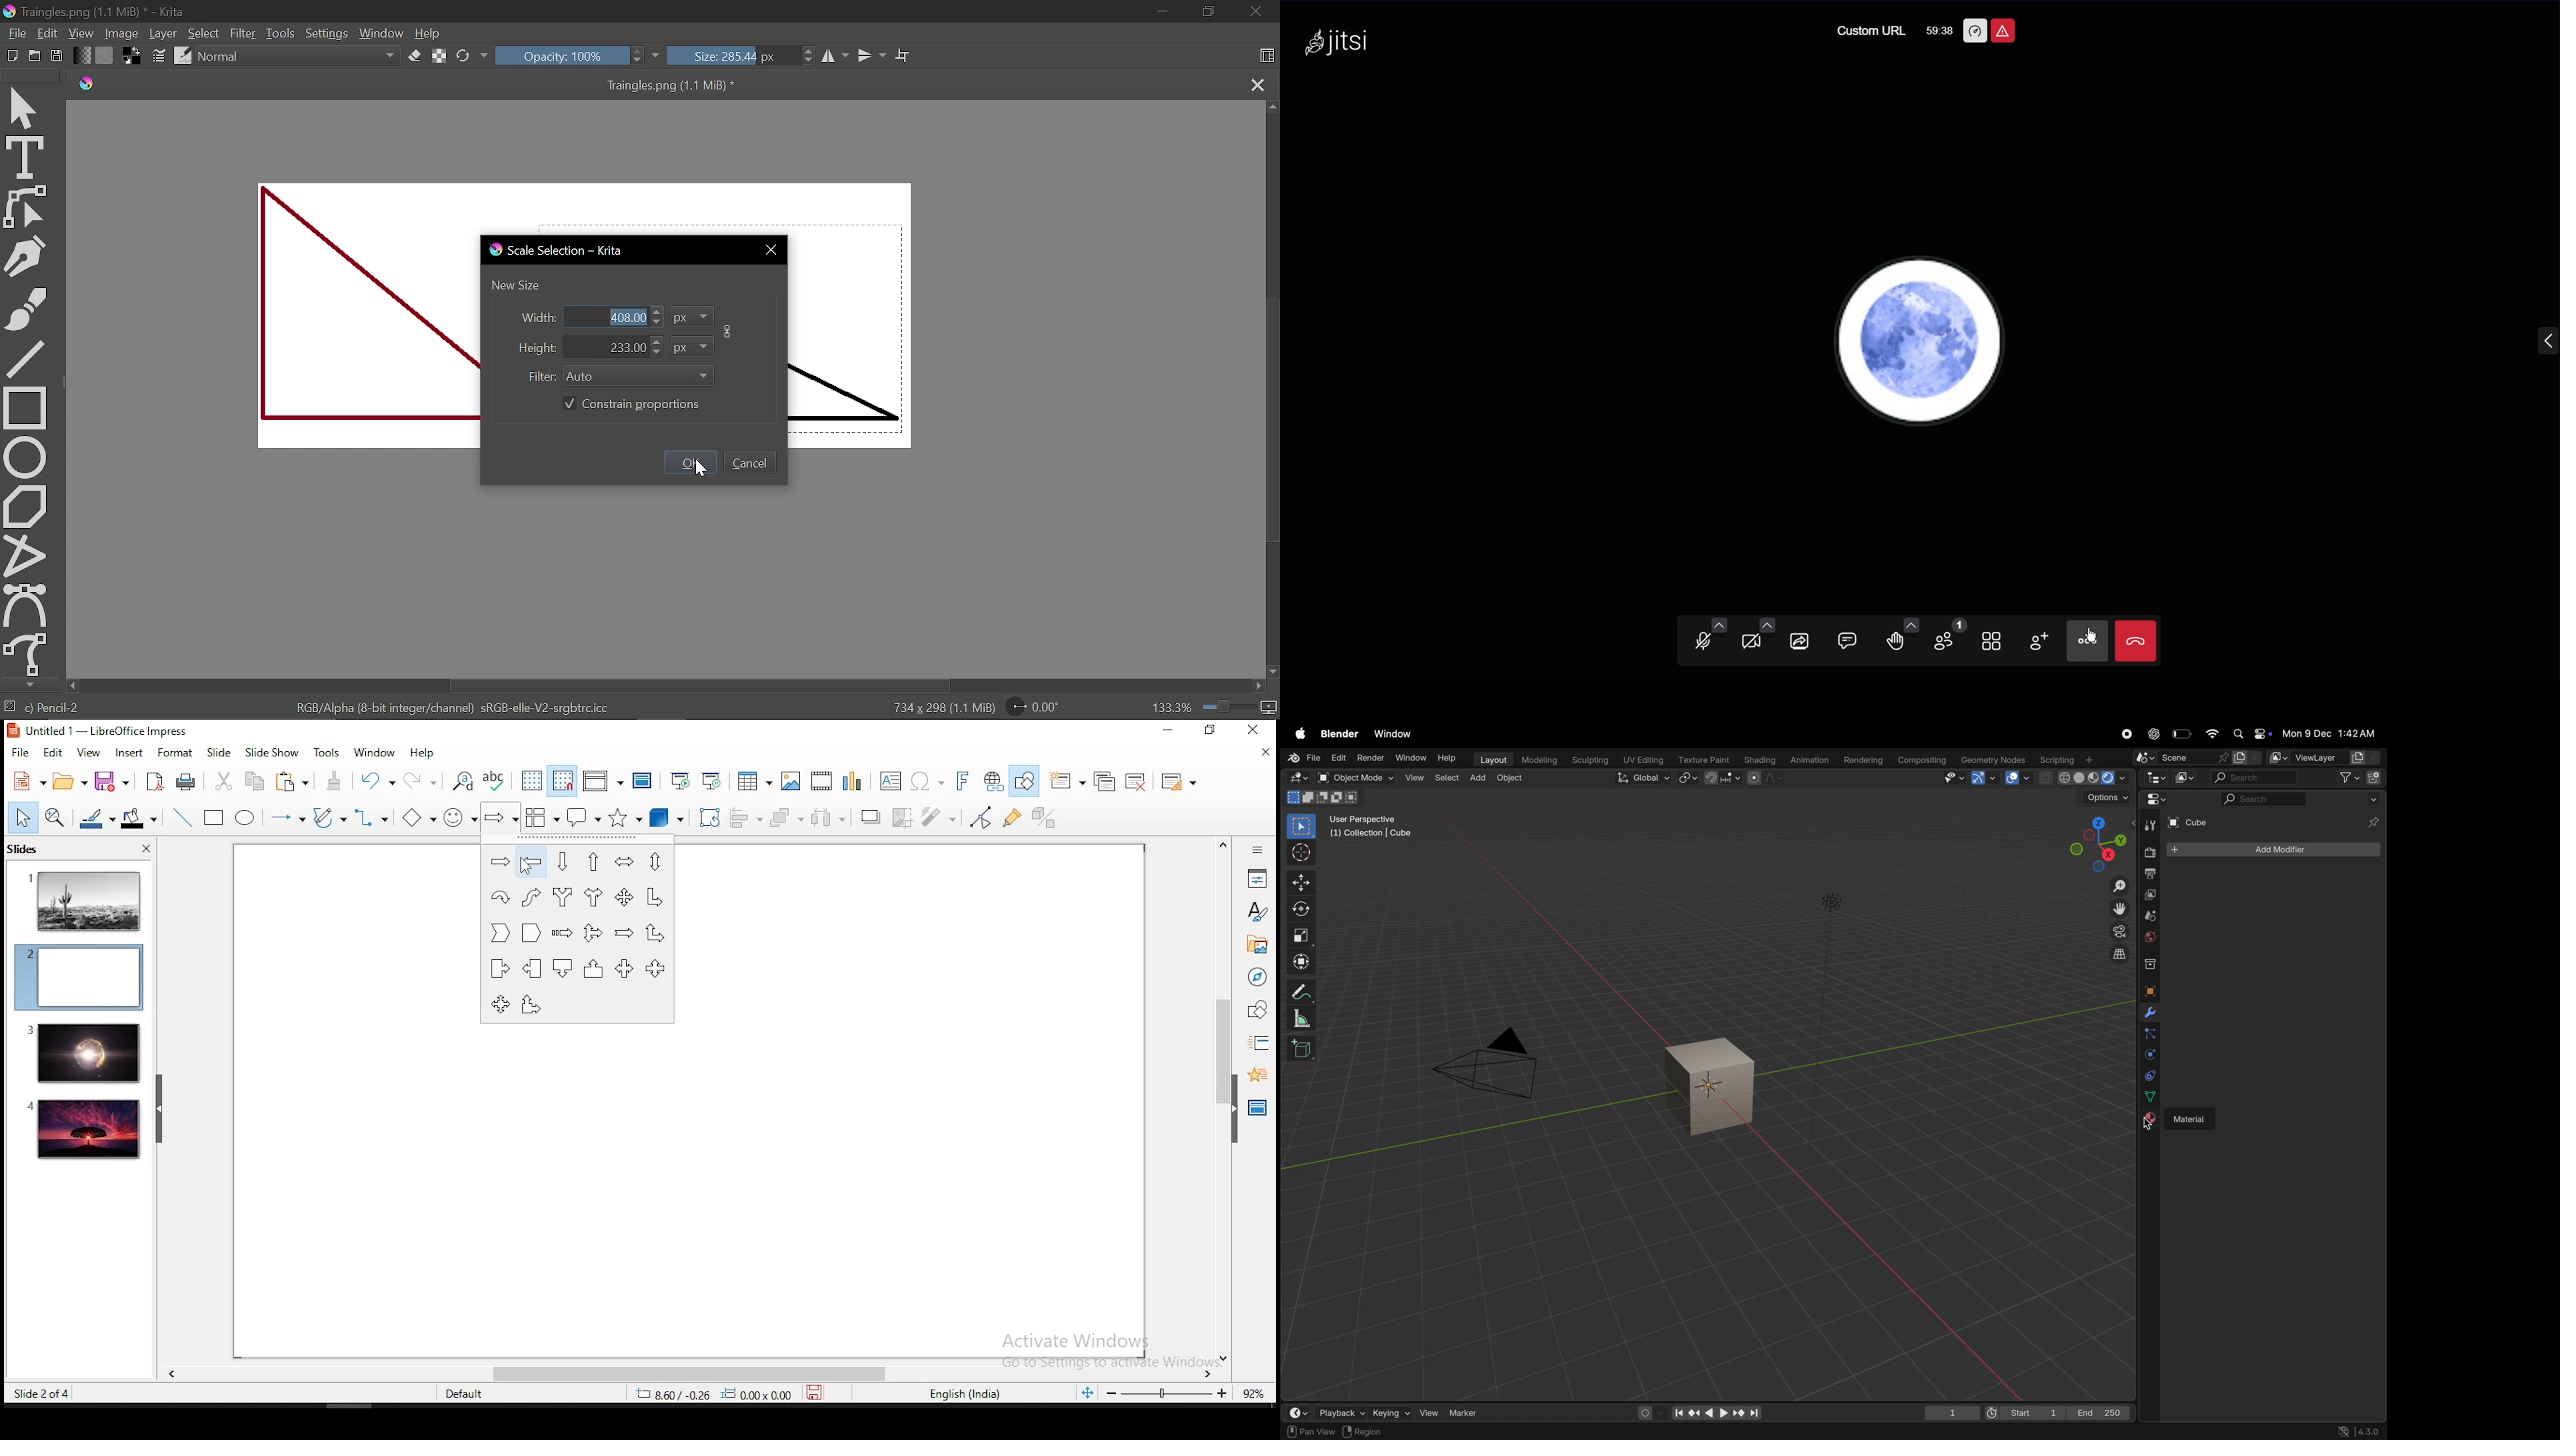 Image resolution: width=2576 pixels, height=1456 pixels. Describe the element at coordinates (99, 12) in the screenshot. I see `Traingles.png (1.1 MiB) * - Krita` at that location.